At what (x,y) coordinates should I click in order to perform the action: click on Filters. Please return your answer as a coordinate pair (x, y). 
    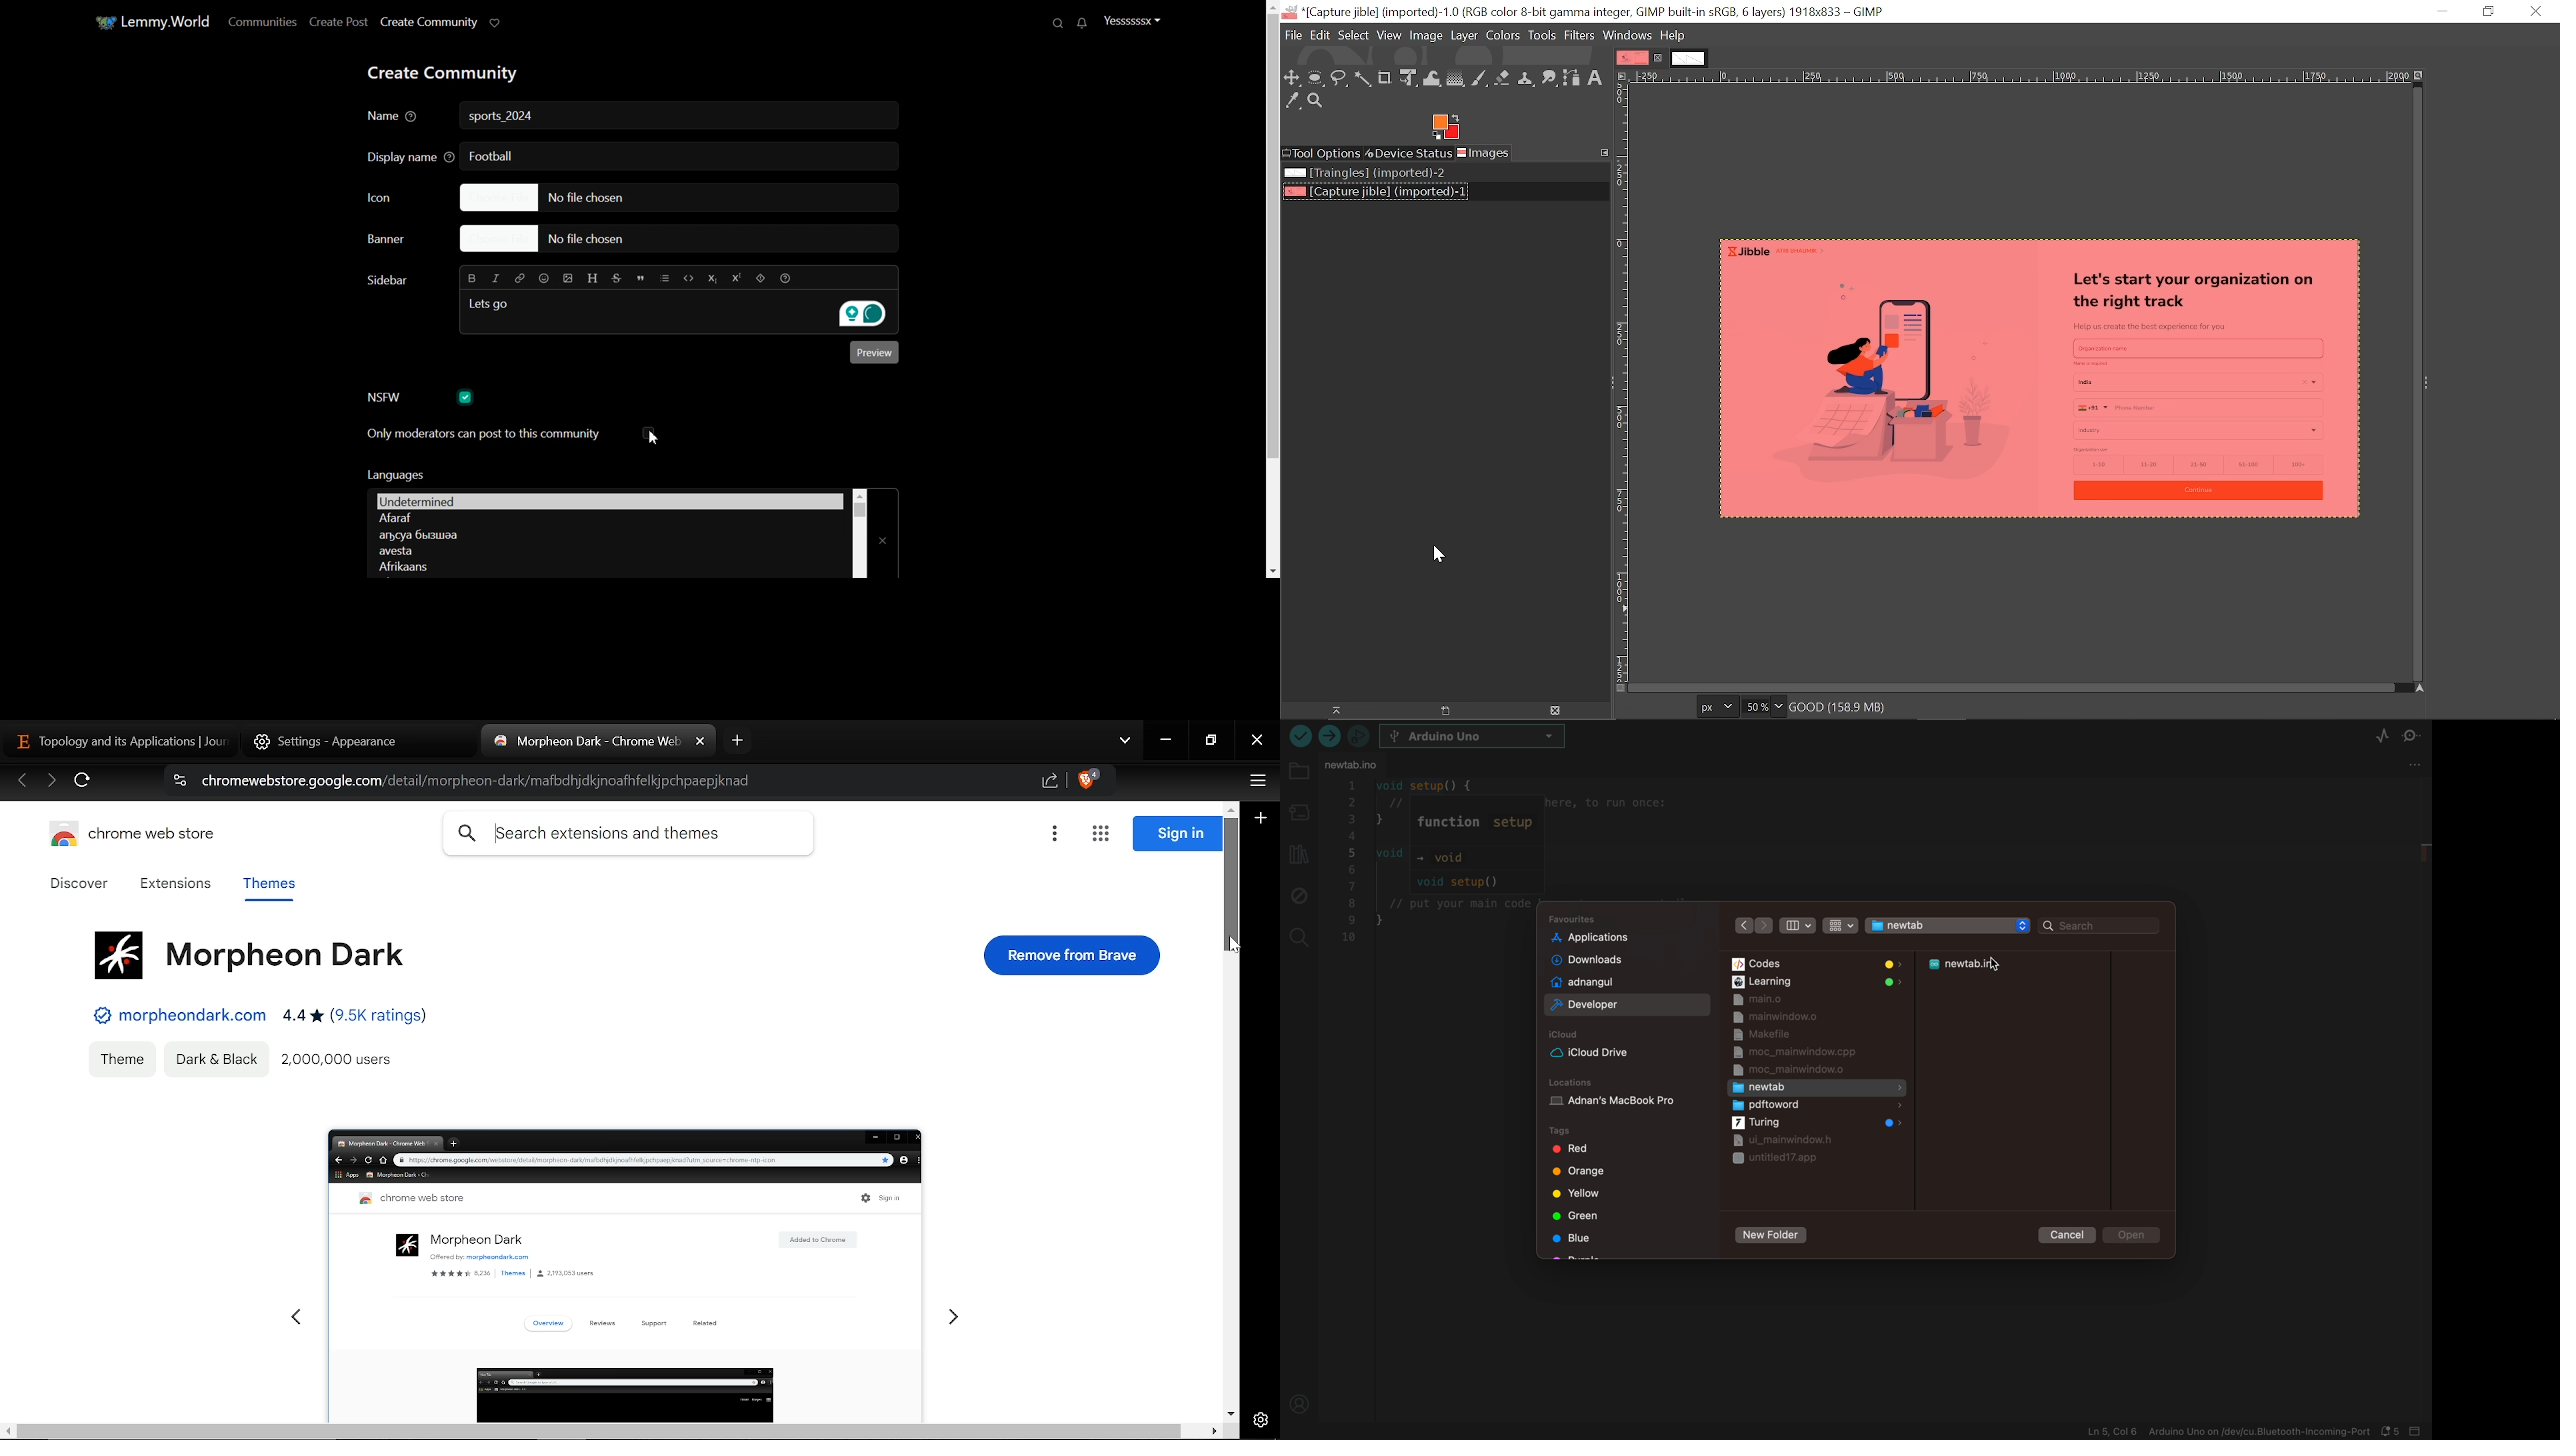
    Looking at the image, I should click on (1582, 36).